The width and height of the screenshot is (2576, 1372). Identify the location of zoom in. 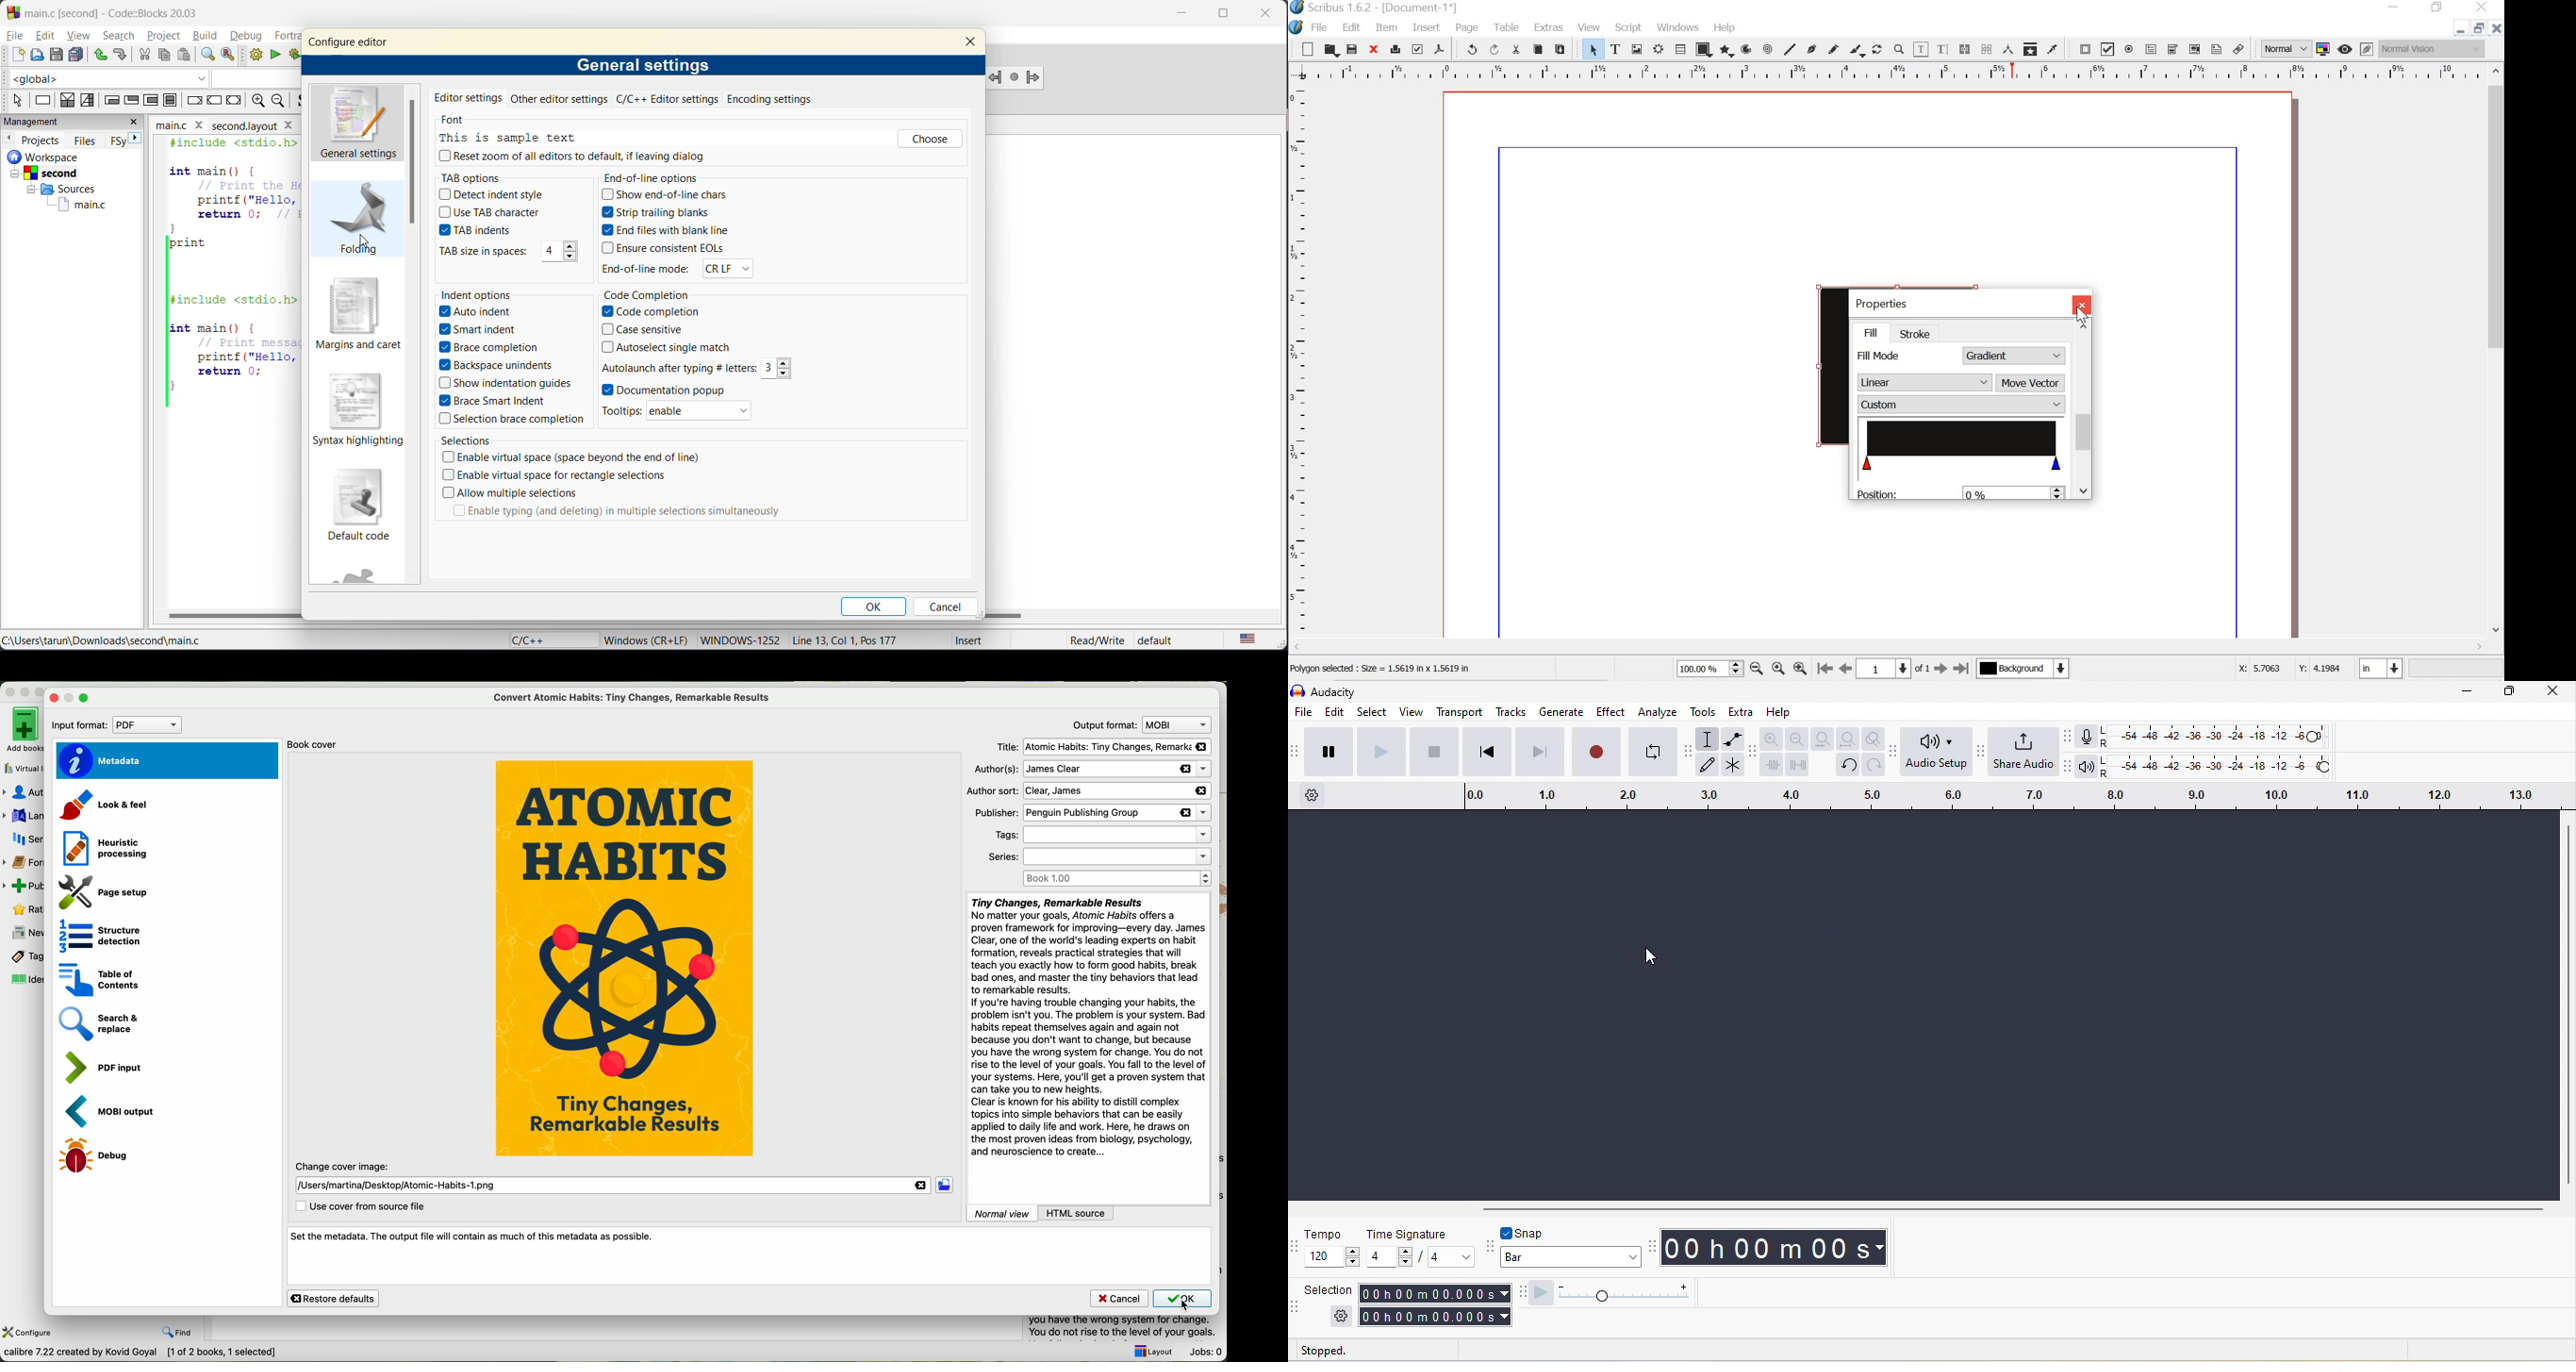
(1800, 670).